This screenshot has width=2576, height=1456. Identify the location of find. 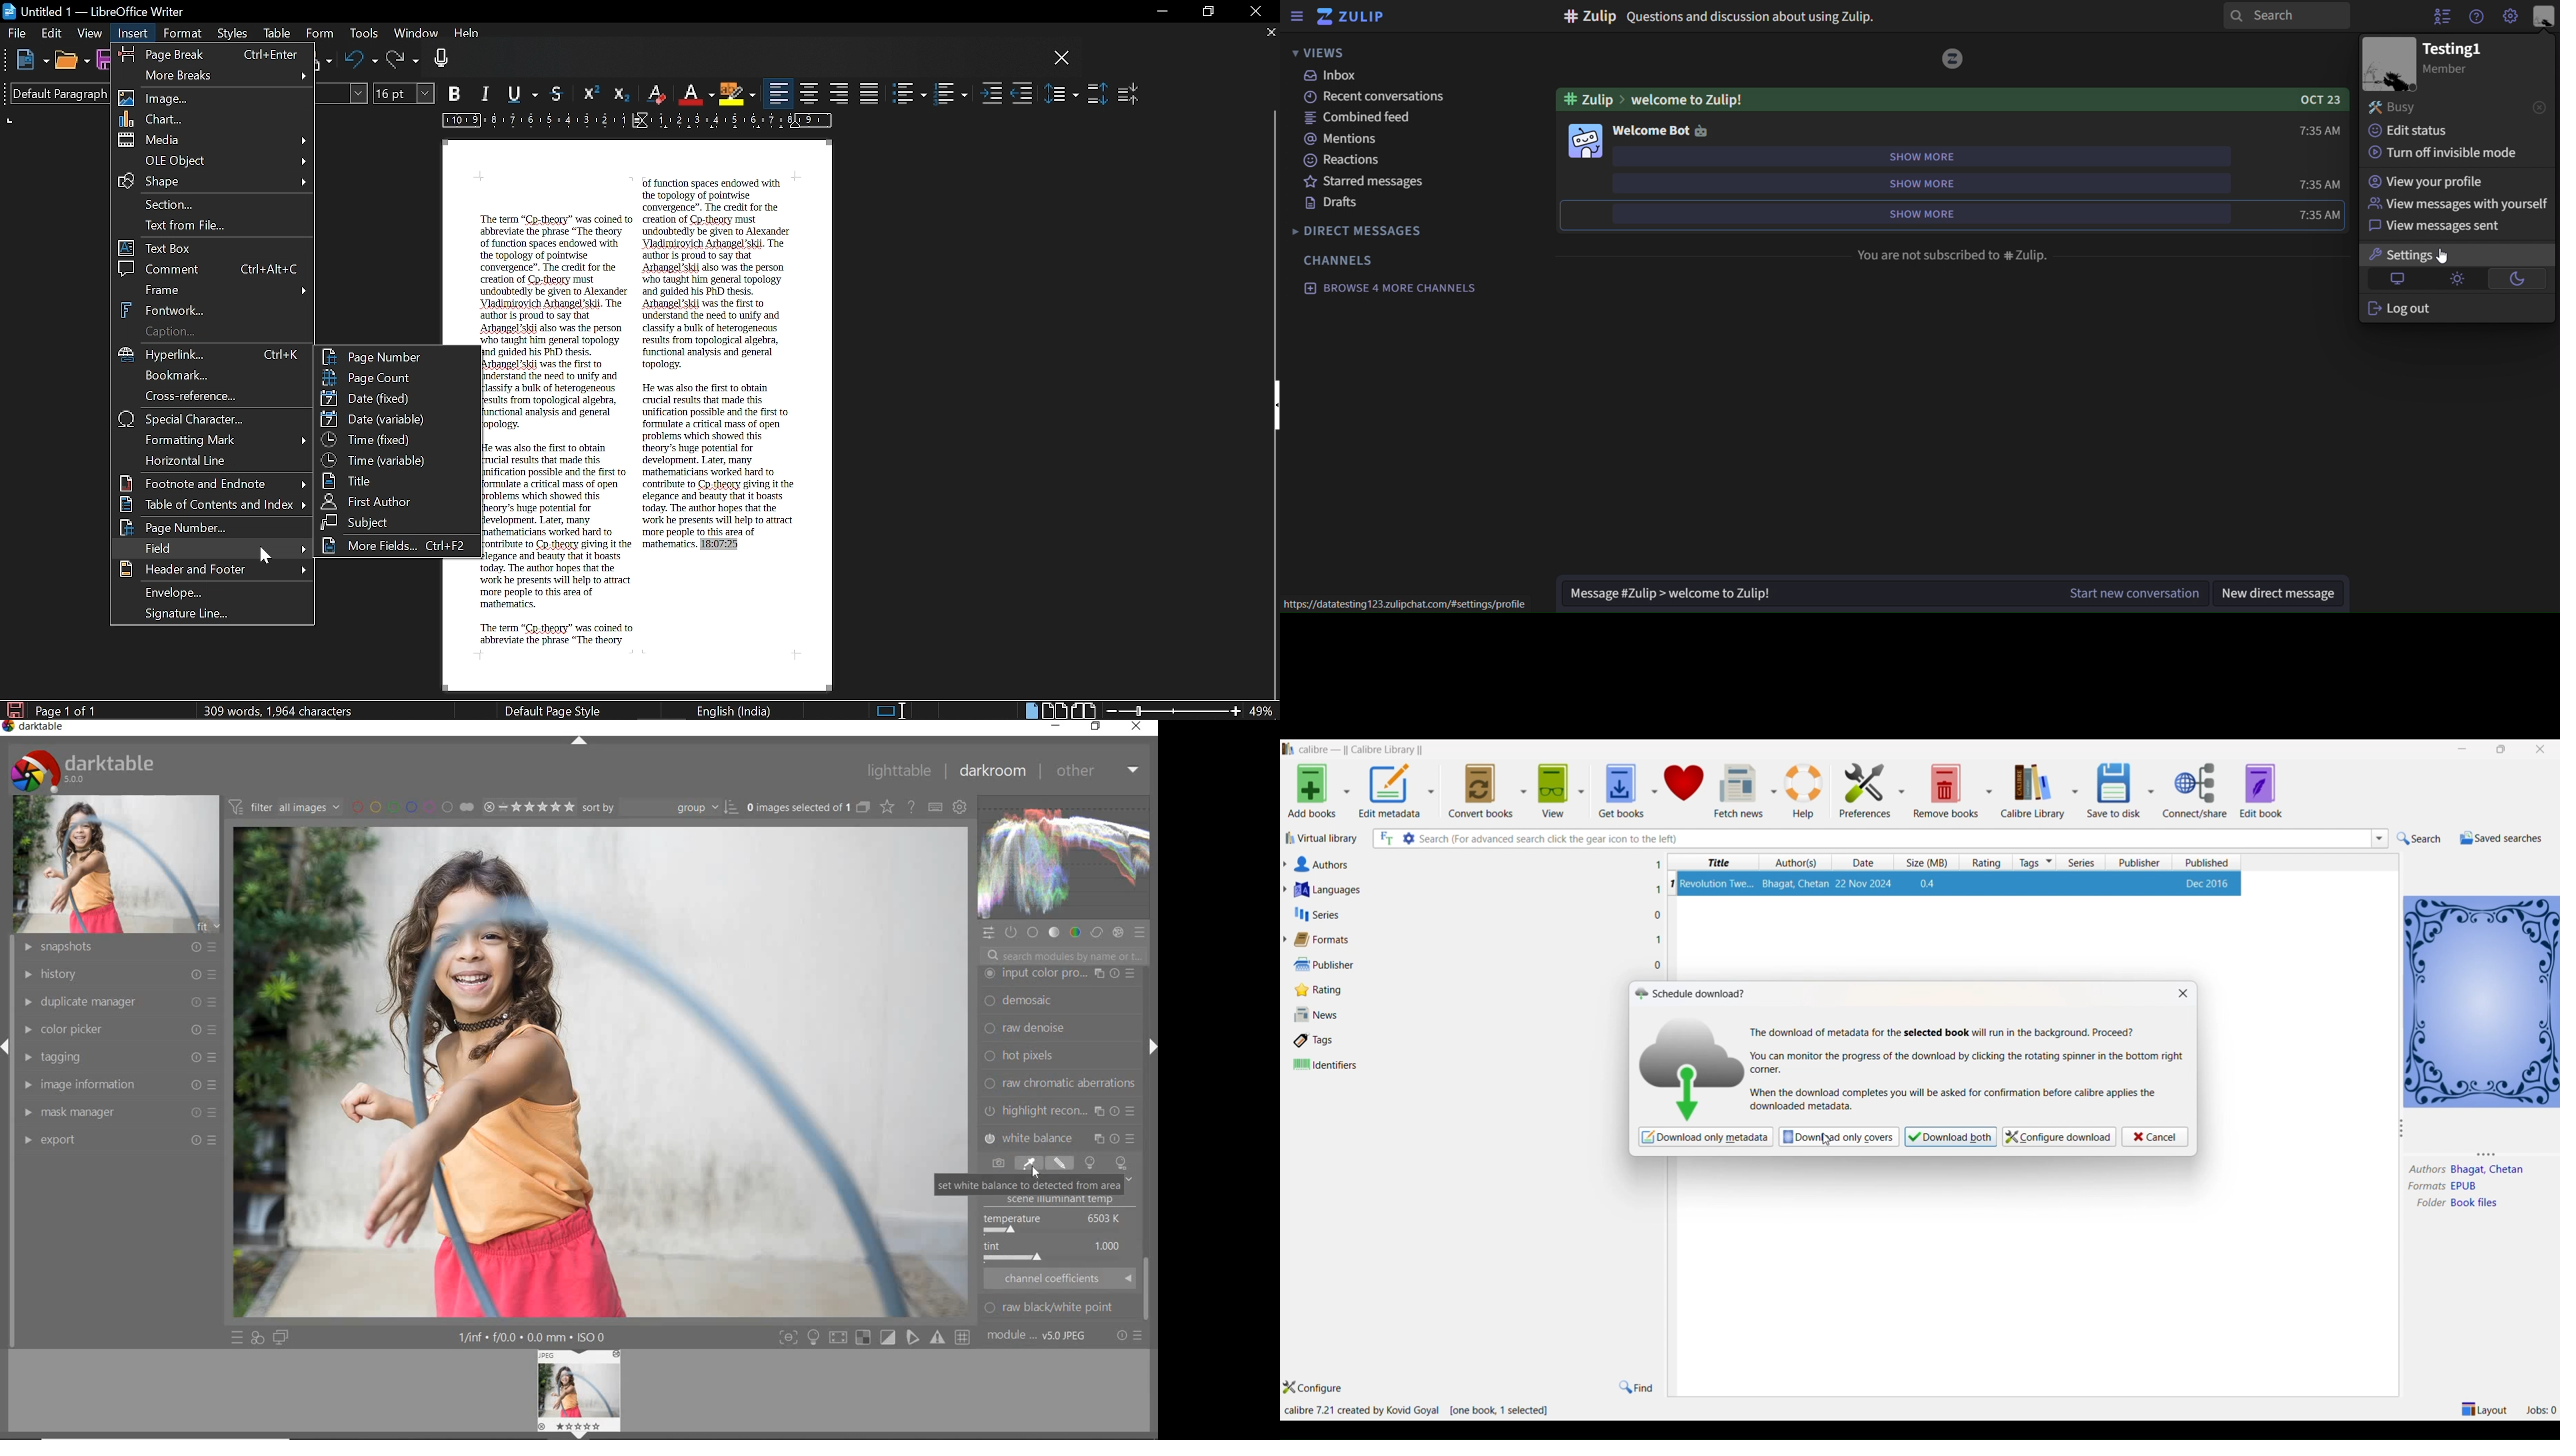
(1635, 1387).